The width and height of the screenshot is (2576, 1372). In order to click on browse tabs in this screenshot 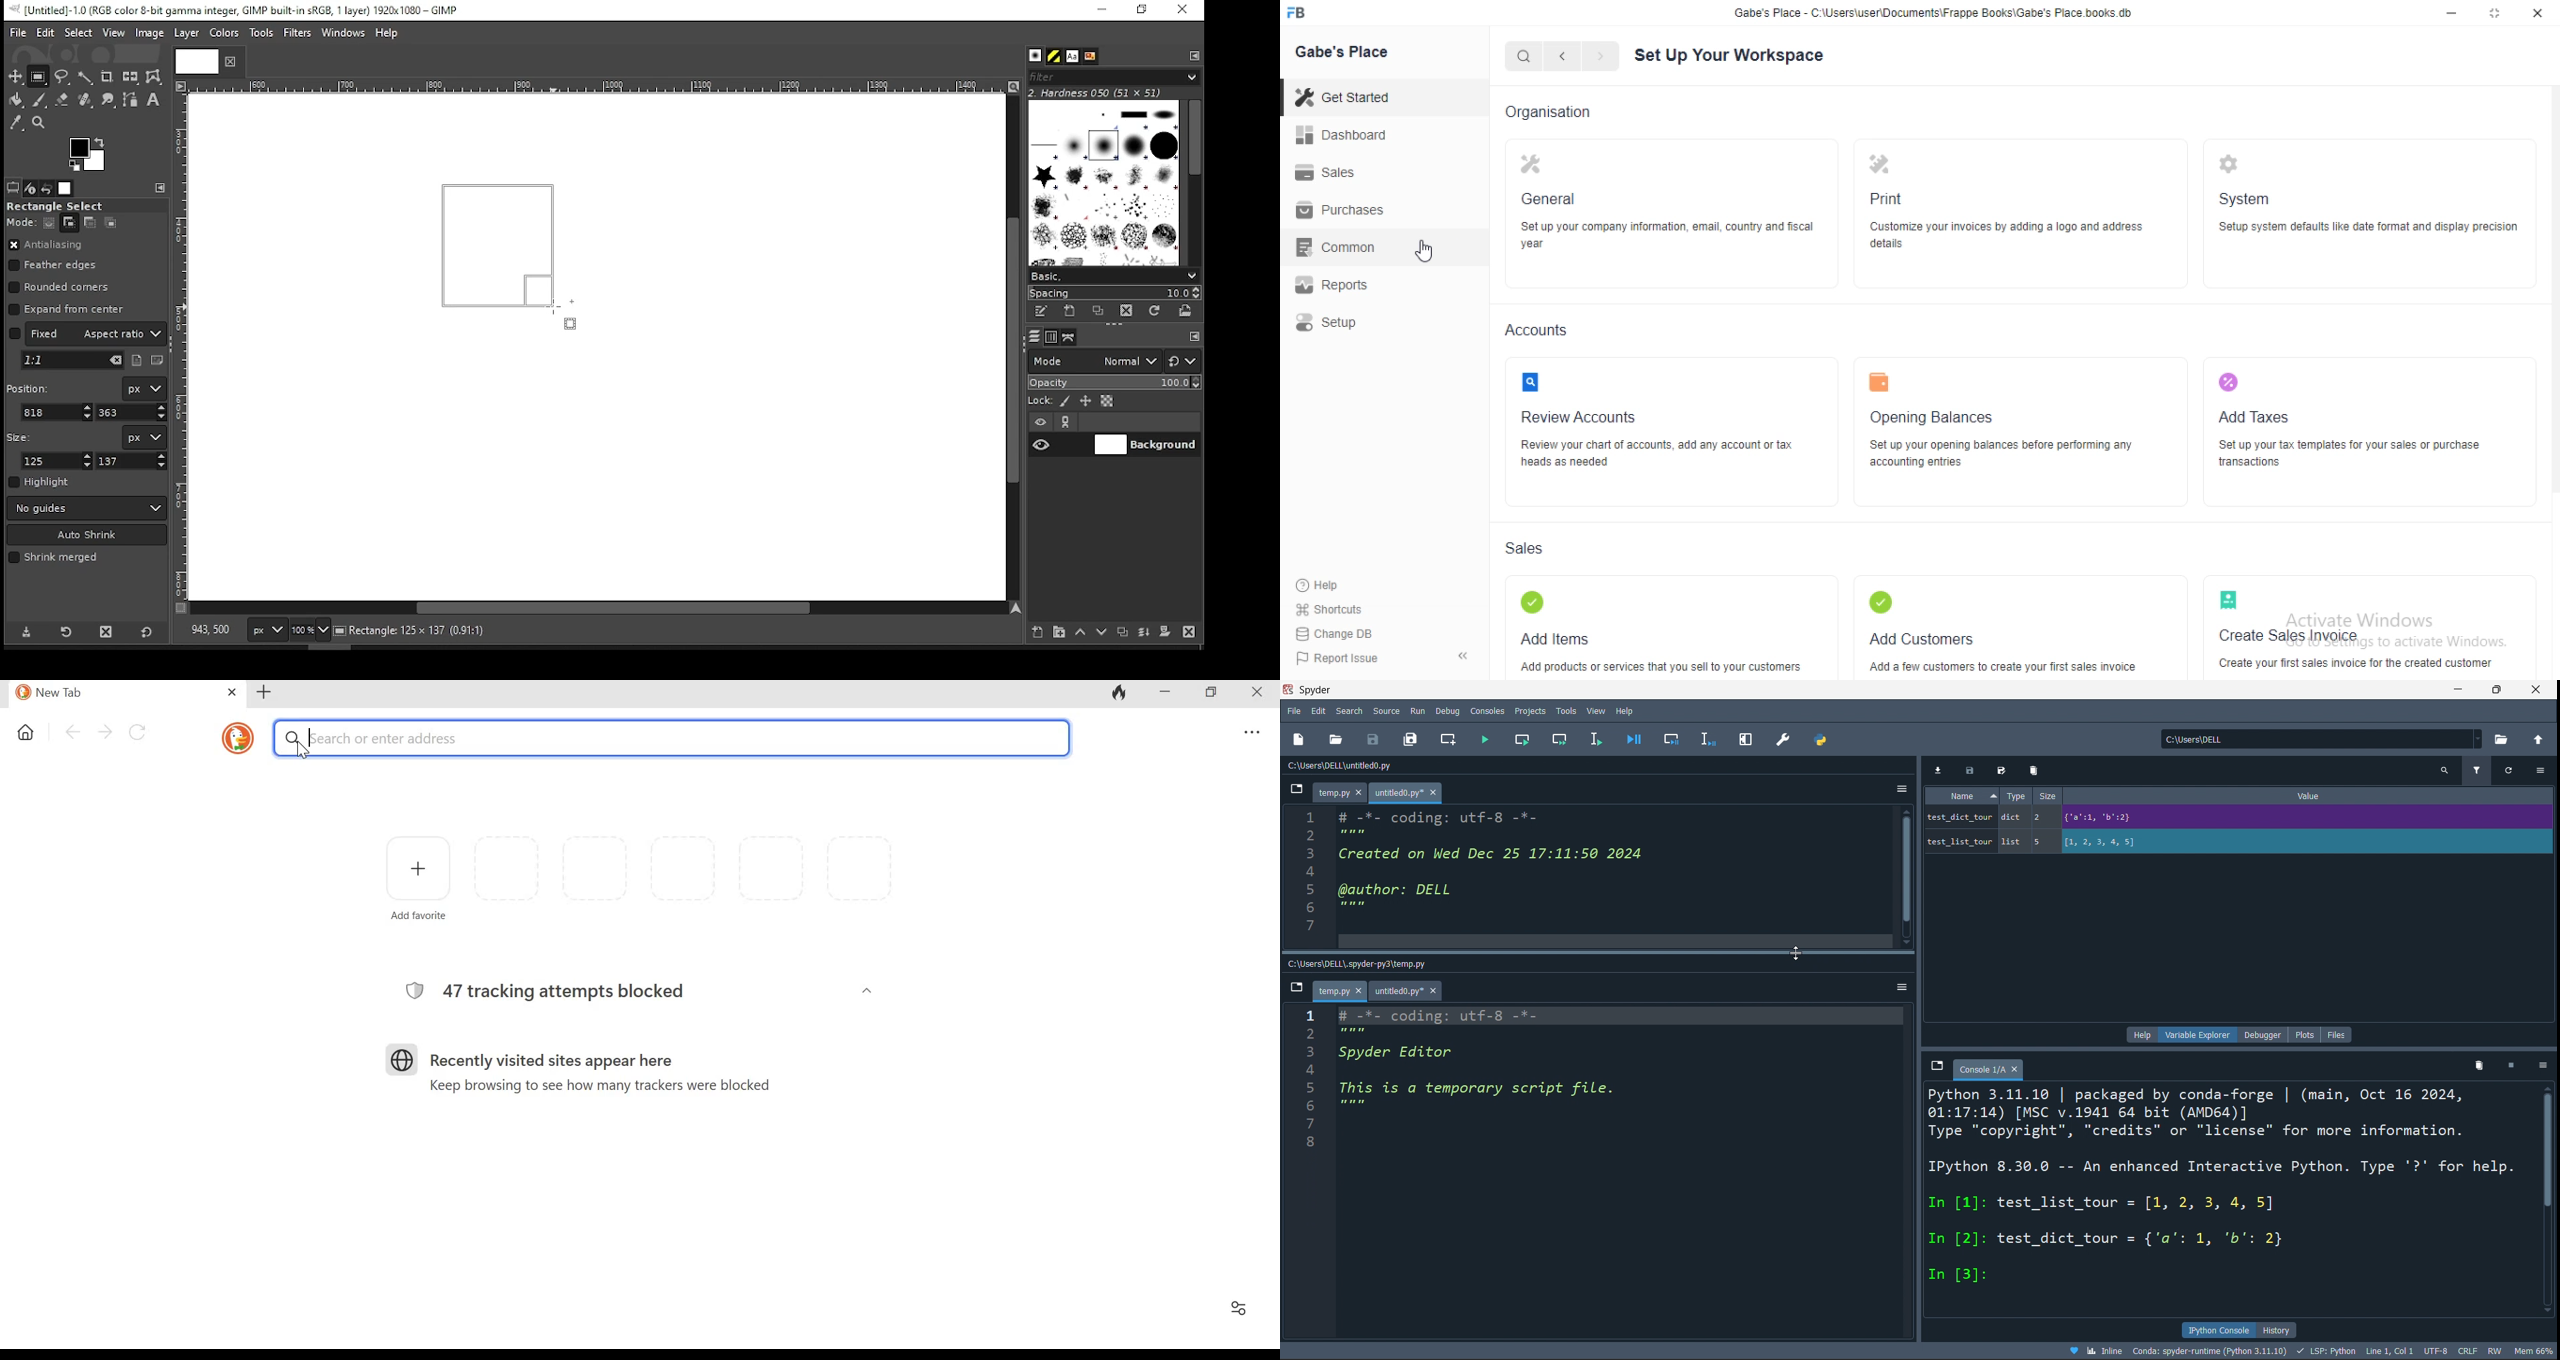, I will do `click(1296, 790)`.